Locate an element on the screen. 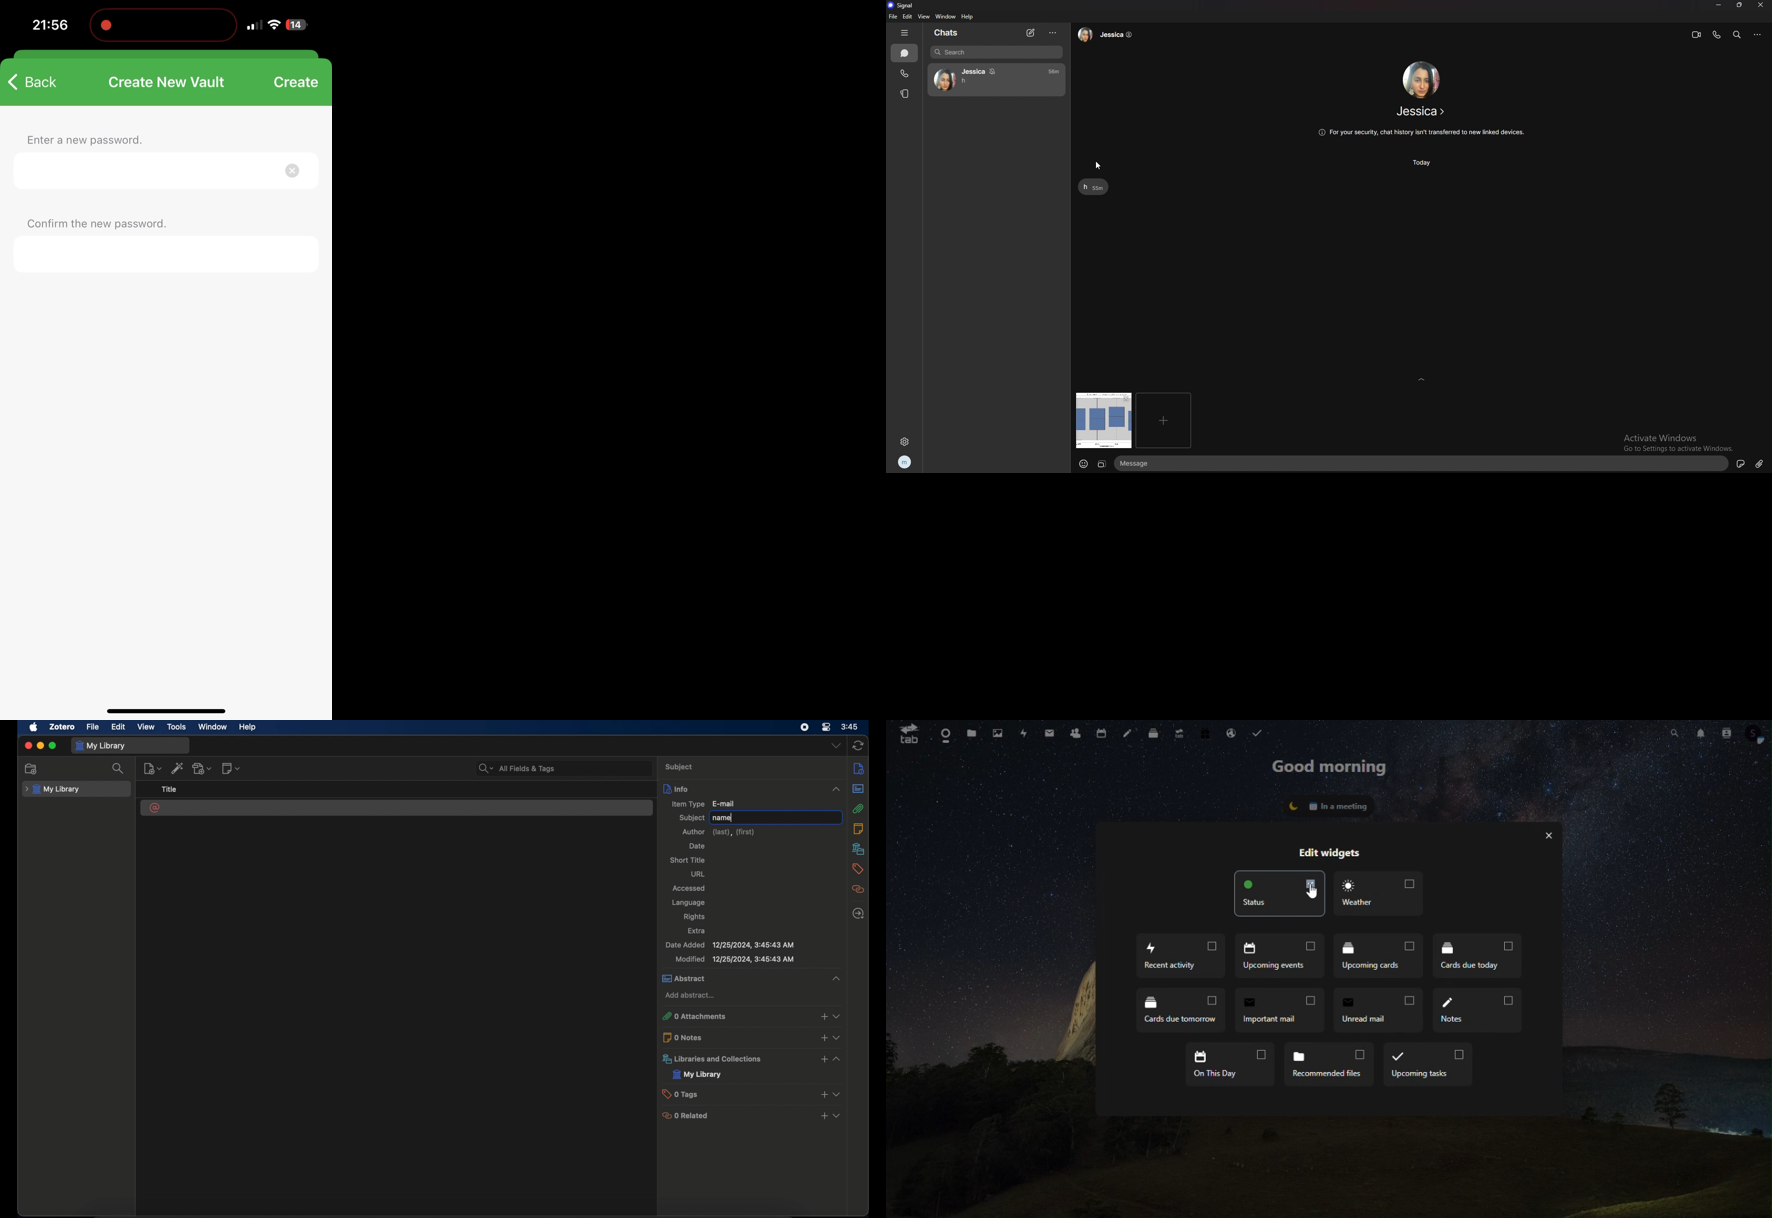 Image resolution: width=1792 pixels, height=1232 pixels. options is located at coordinates (1054, 33).